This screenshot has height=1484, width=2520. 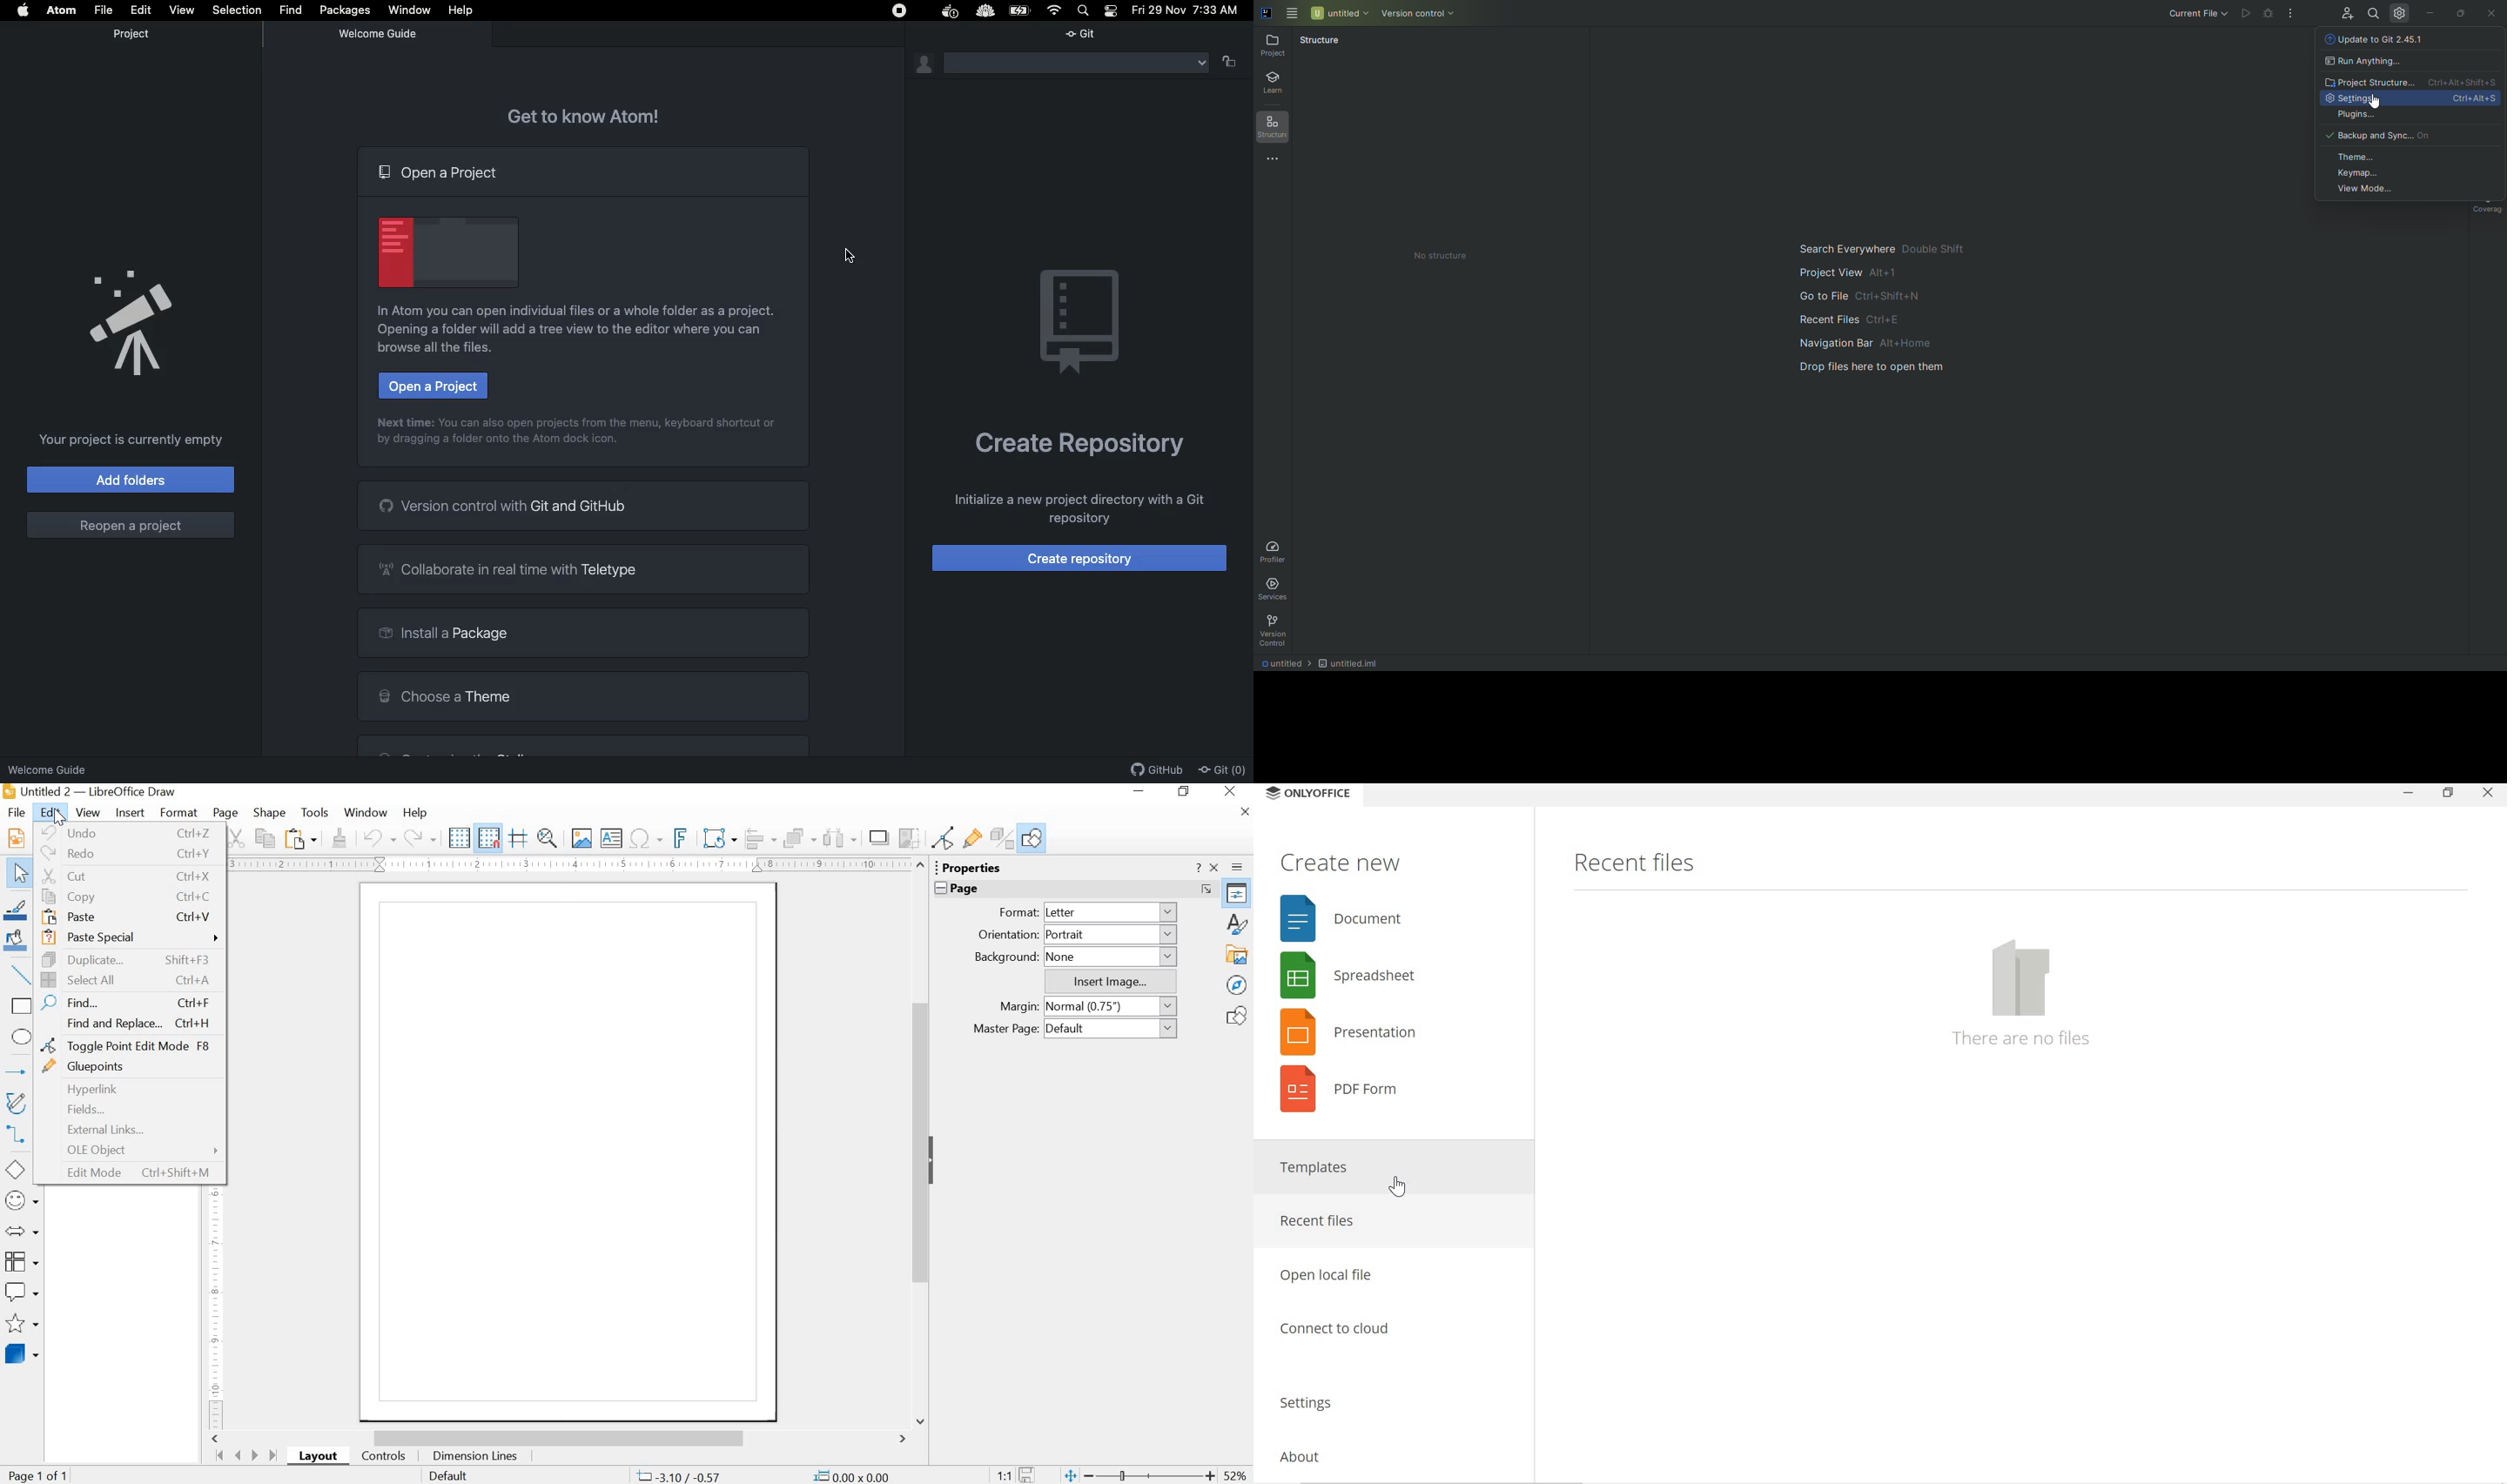 What do you see at coordinates (226, 814) in the screenshot?
I see `Page` at bounding box center [226, 814].